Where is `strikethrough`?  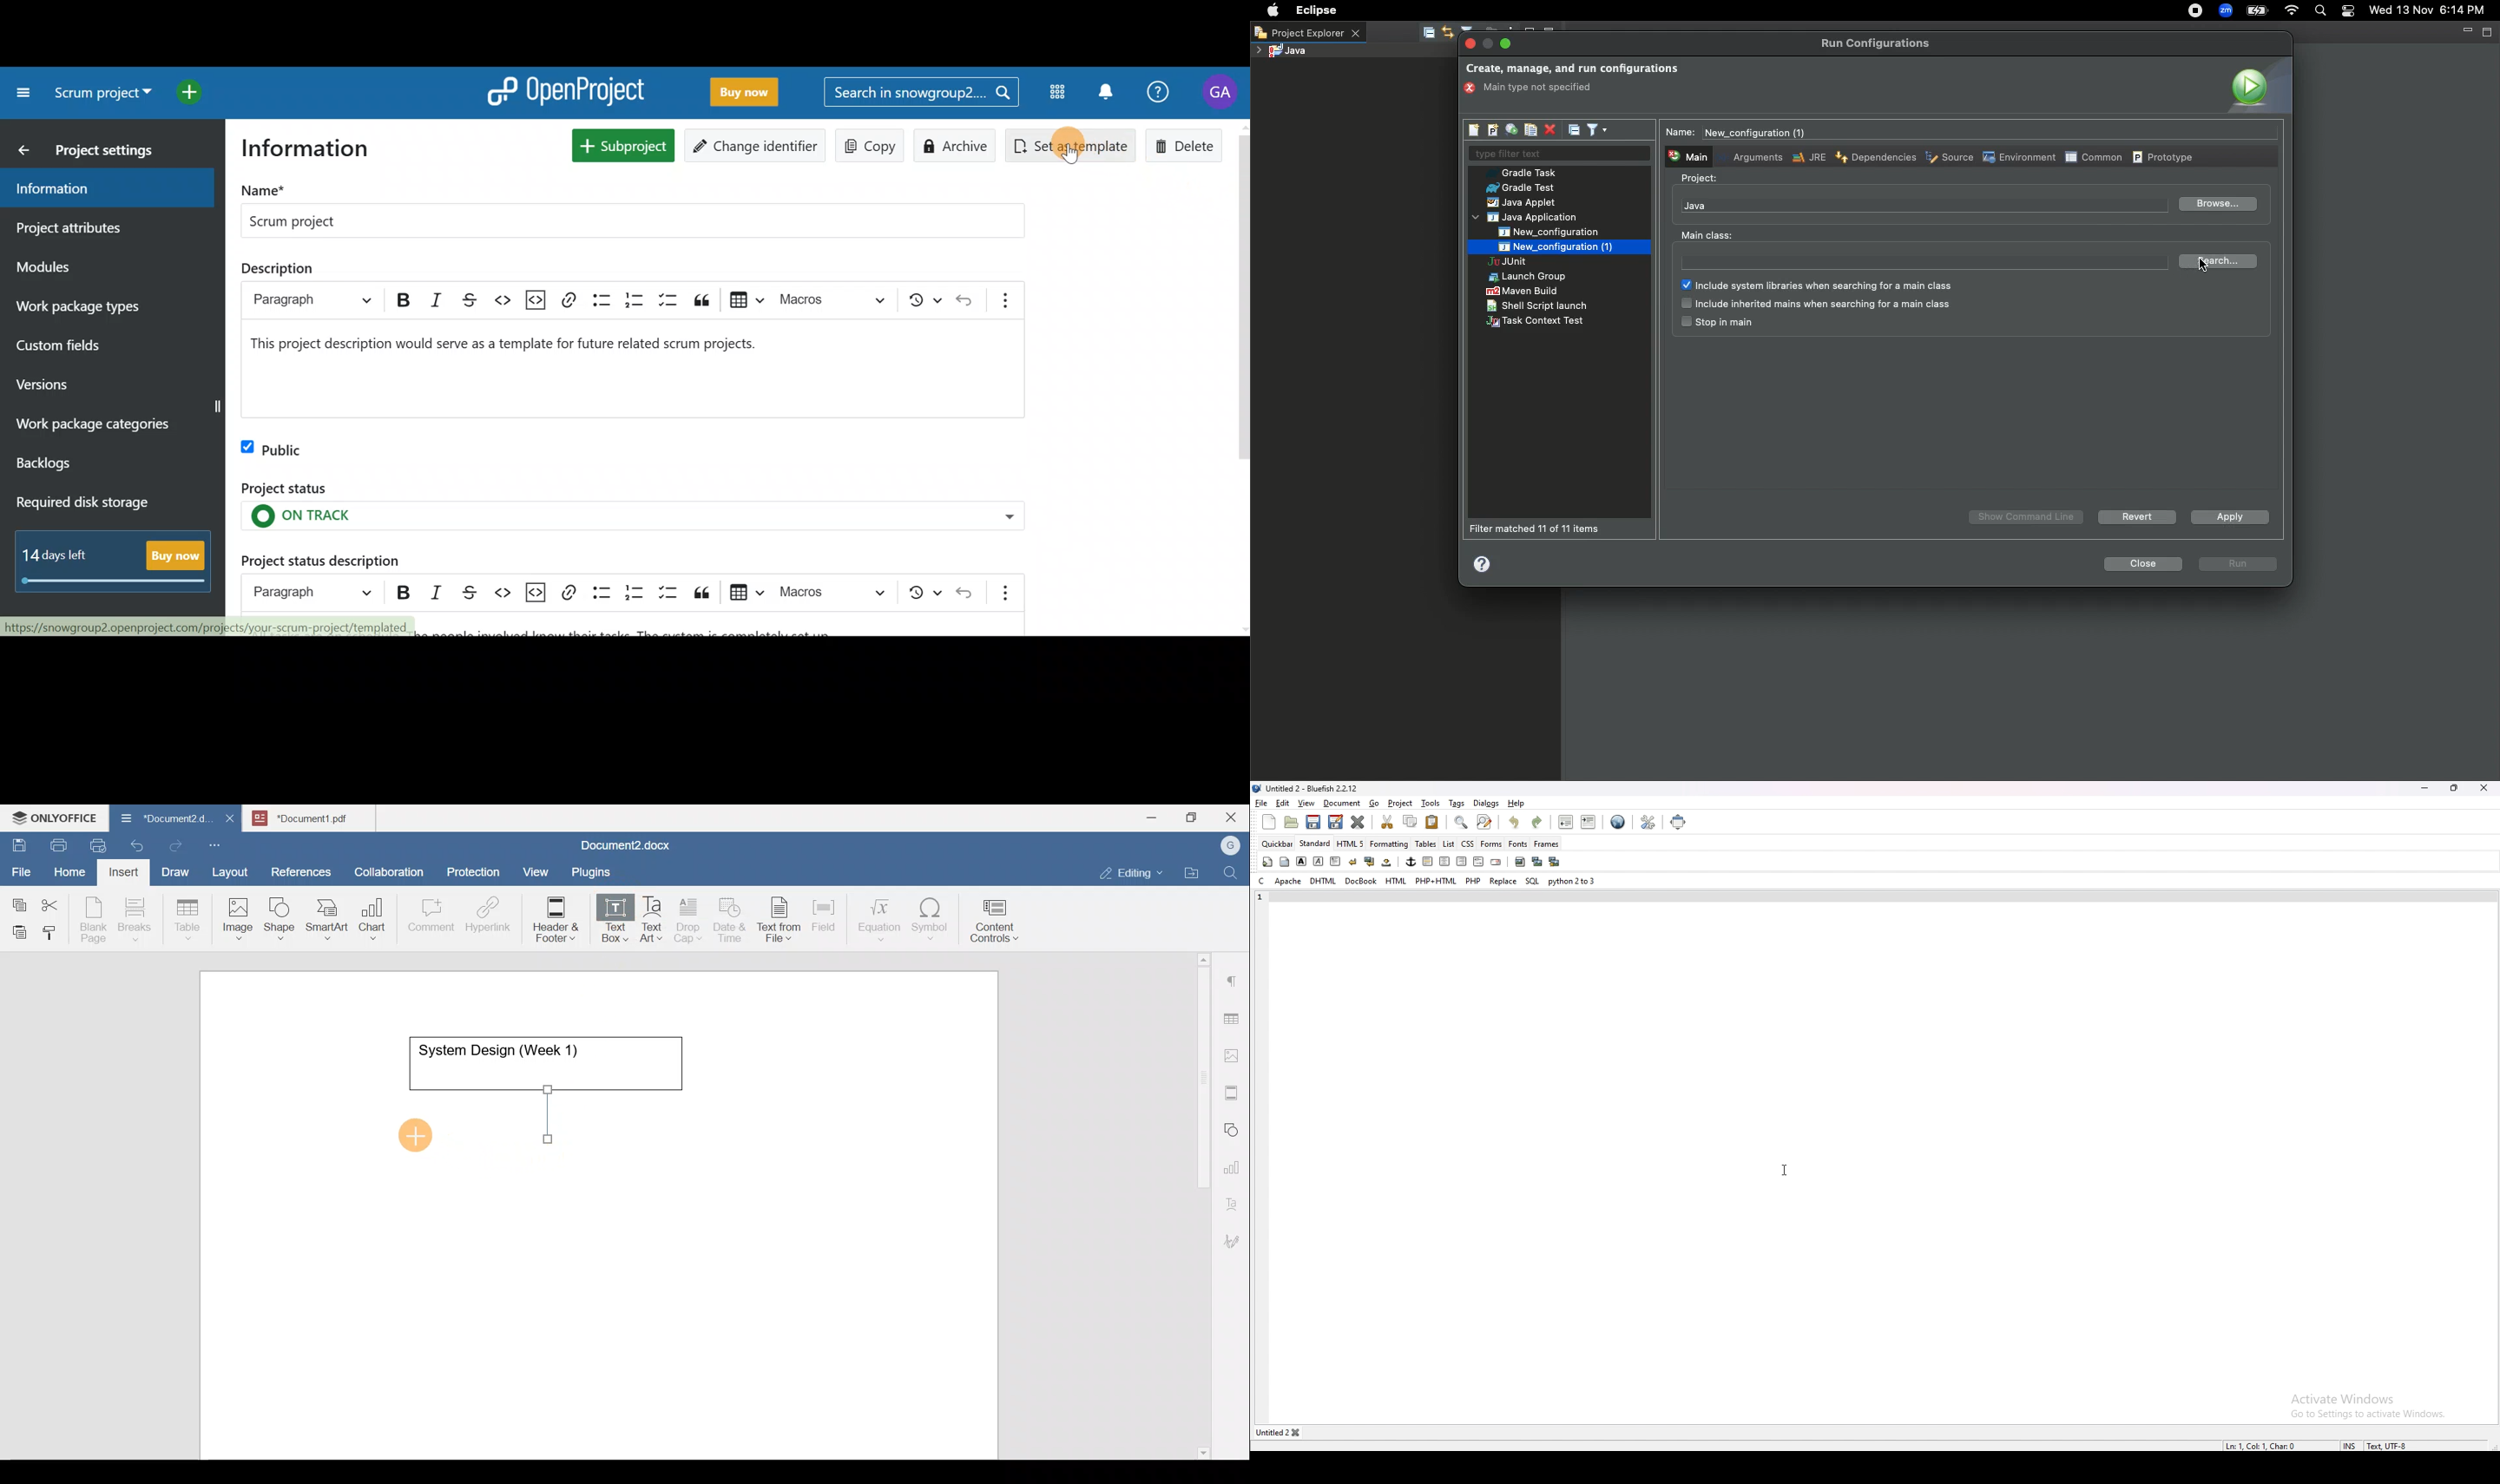
strikethrough is located at coordinates (469, 300).